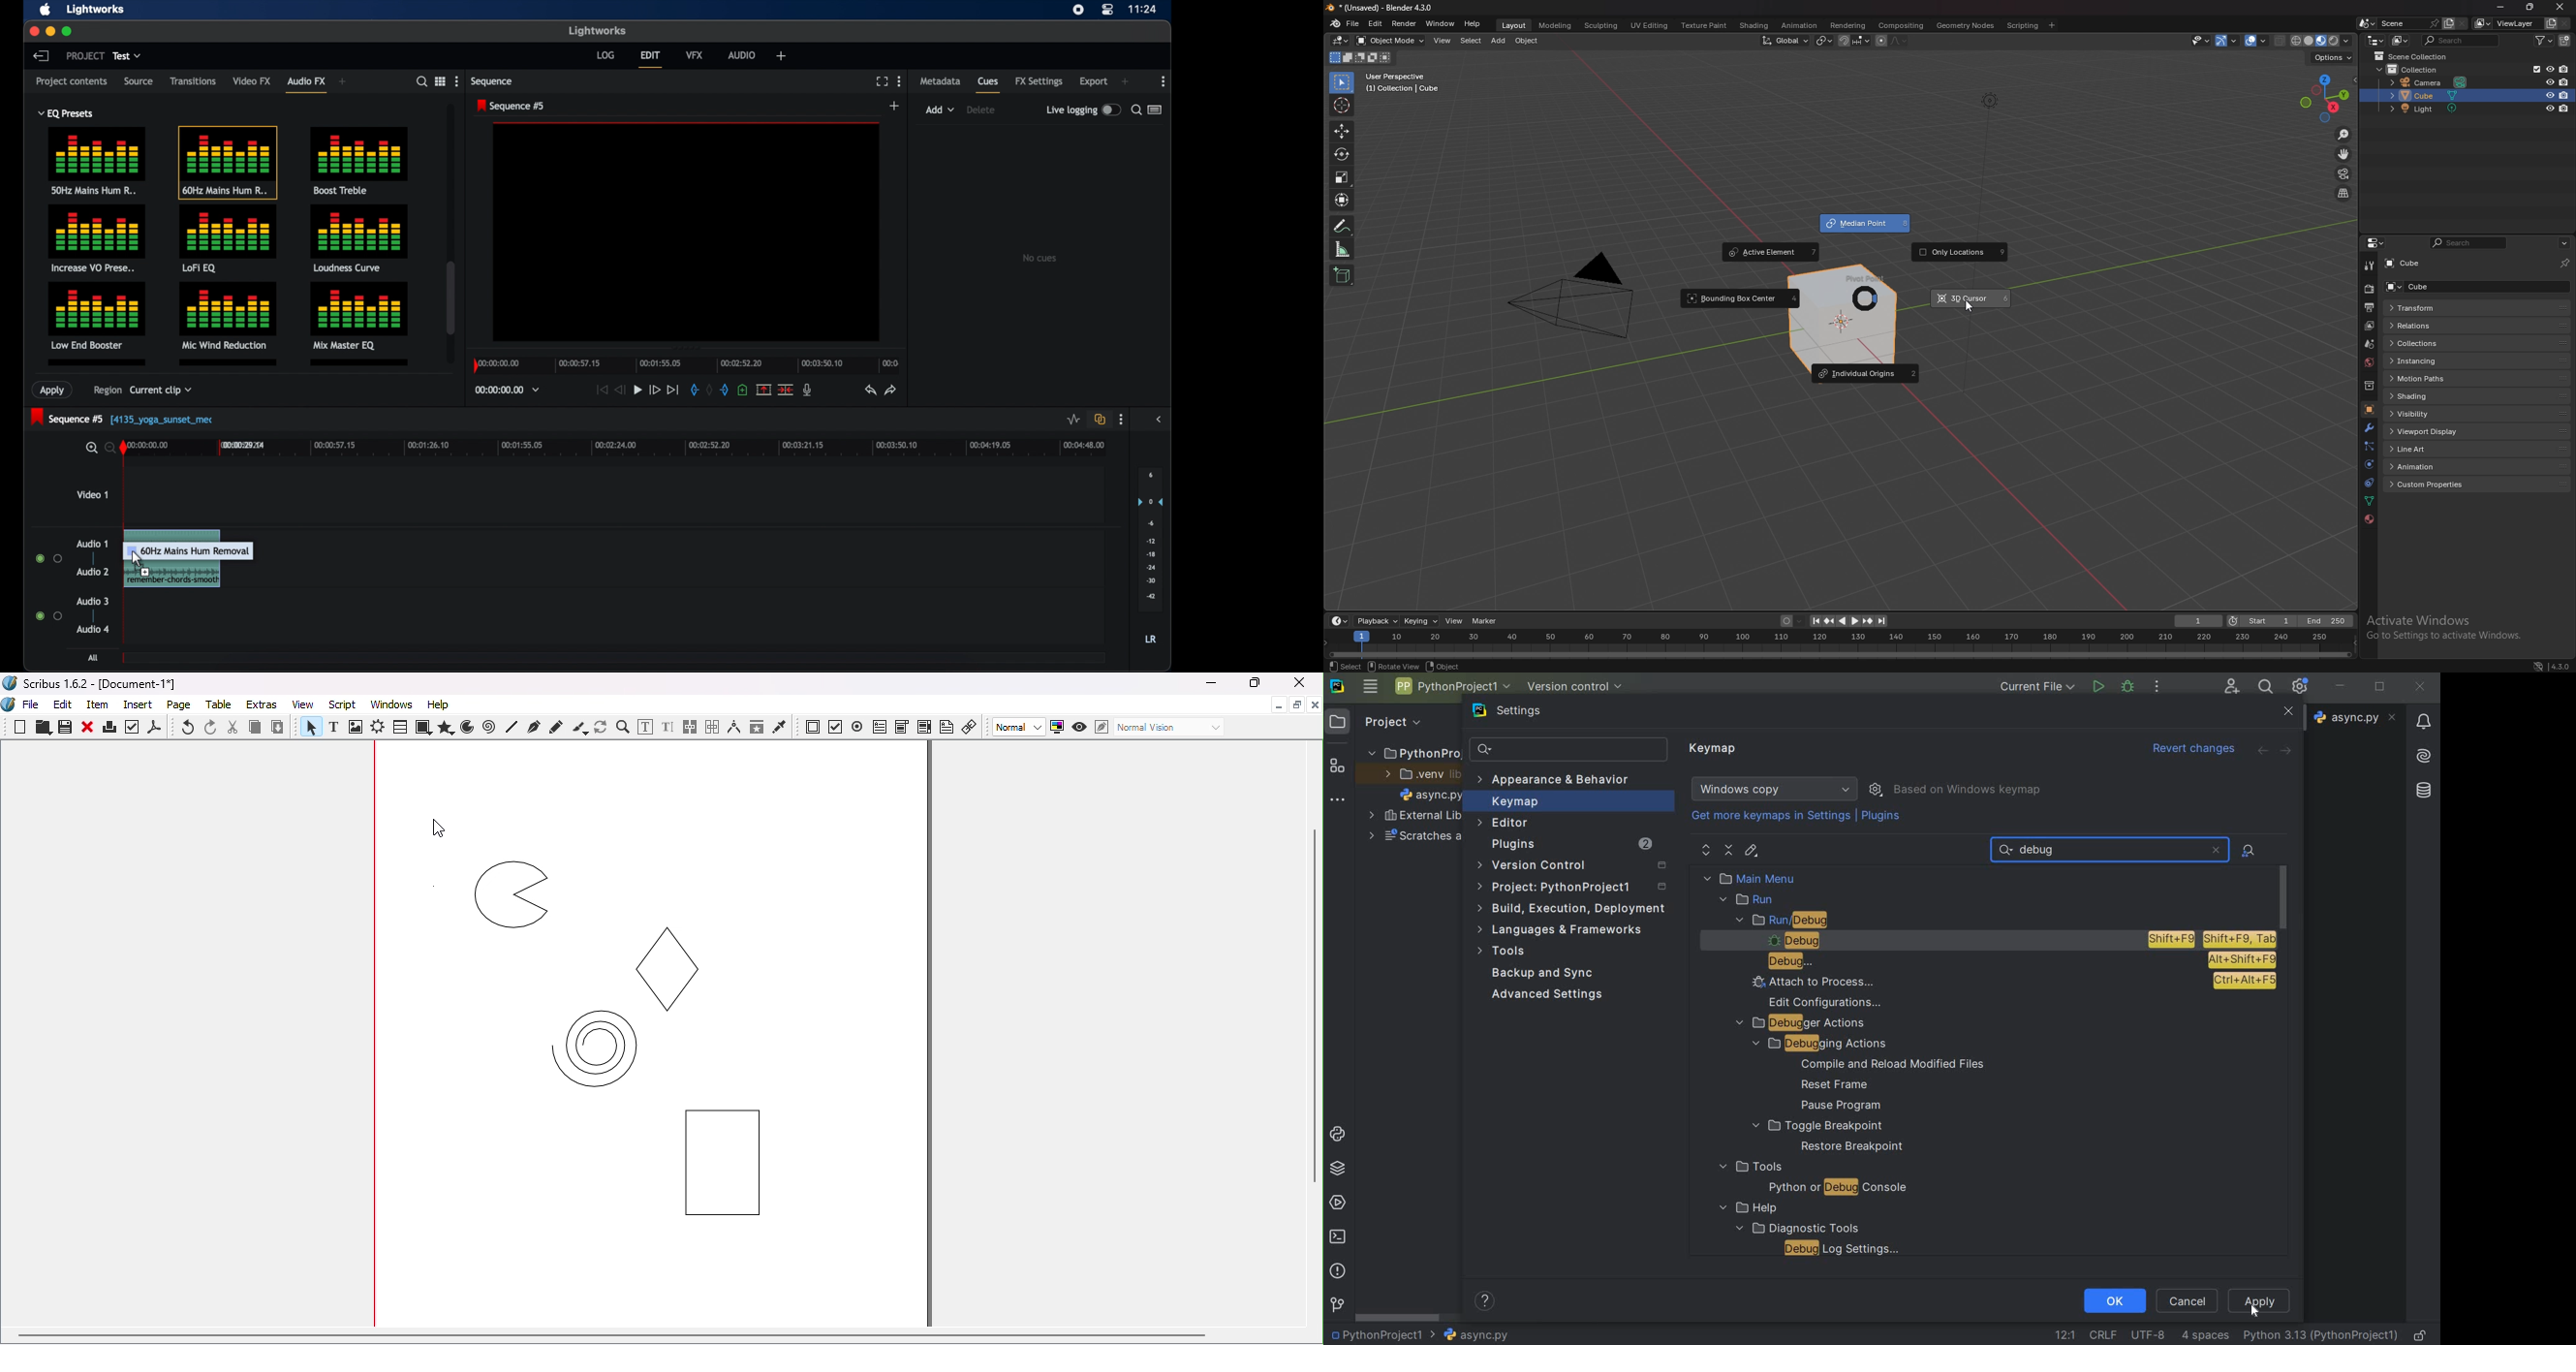 This screenshot has width=2576, height=1372. What do you see at coordinates (653, 1338) in the screenshot?
I see `Horizontal scroll bar` at bounding box center [653, 1338].